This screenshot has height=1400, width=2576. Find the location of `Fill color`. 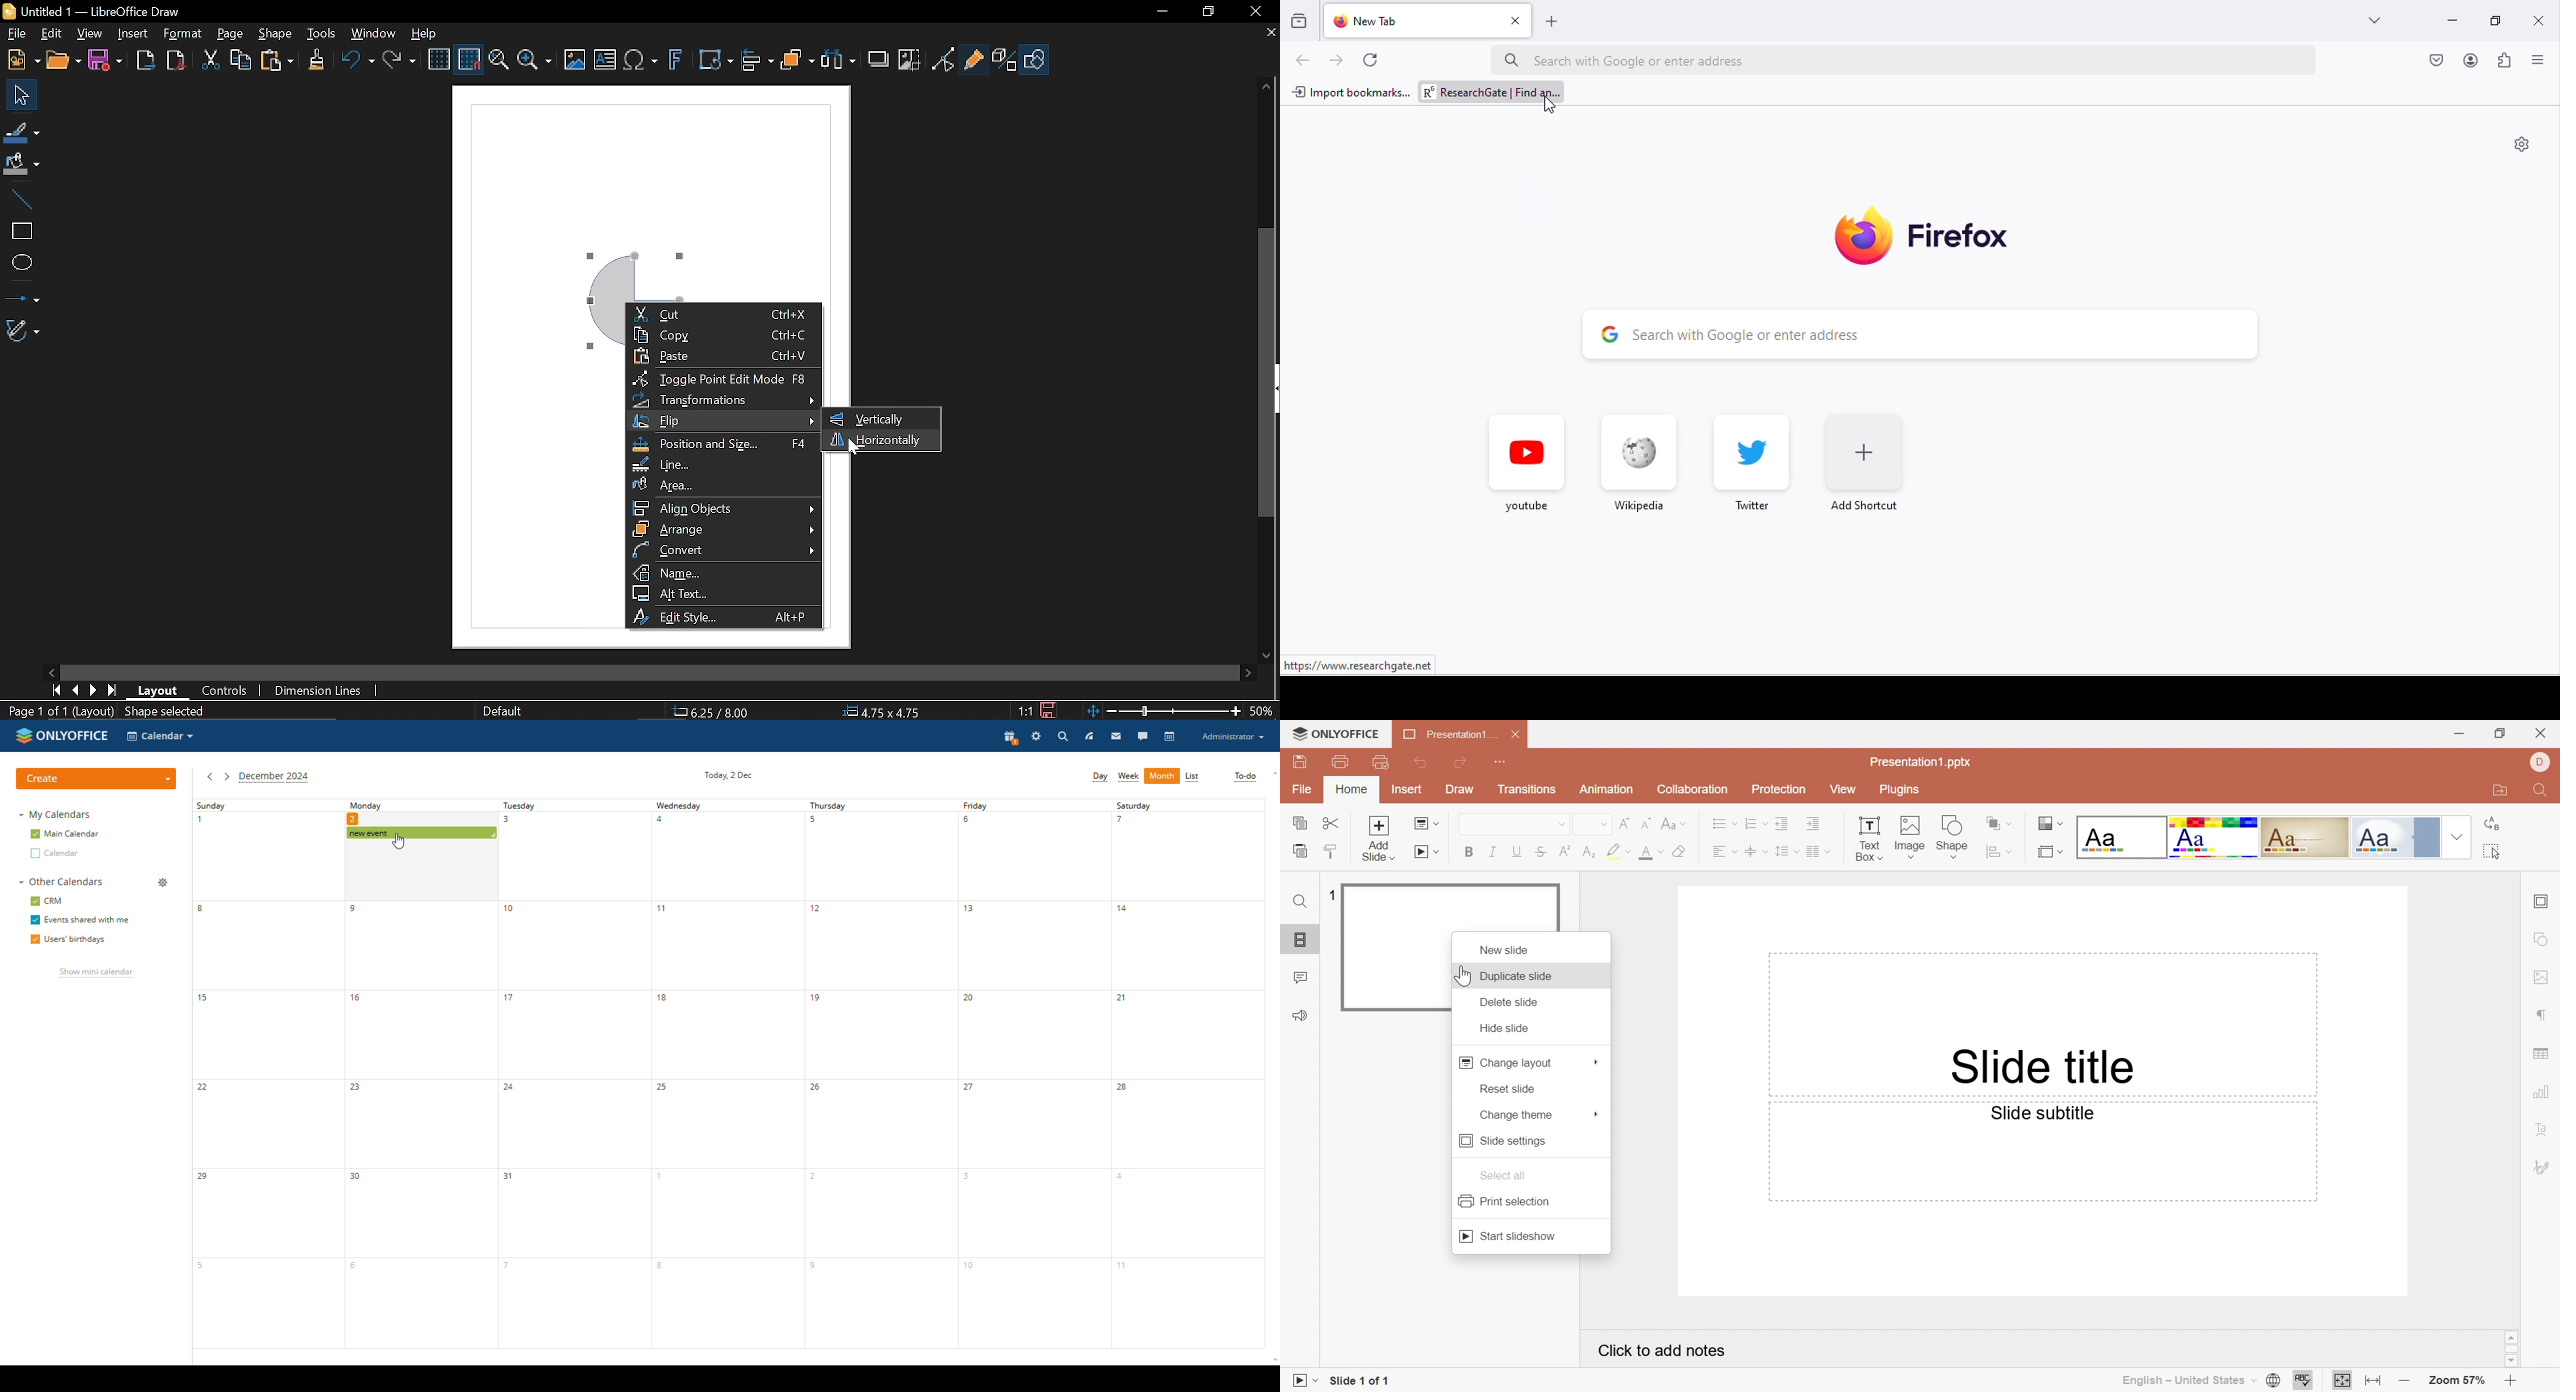

Fill color is located at coordinates (22, 166).